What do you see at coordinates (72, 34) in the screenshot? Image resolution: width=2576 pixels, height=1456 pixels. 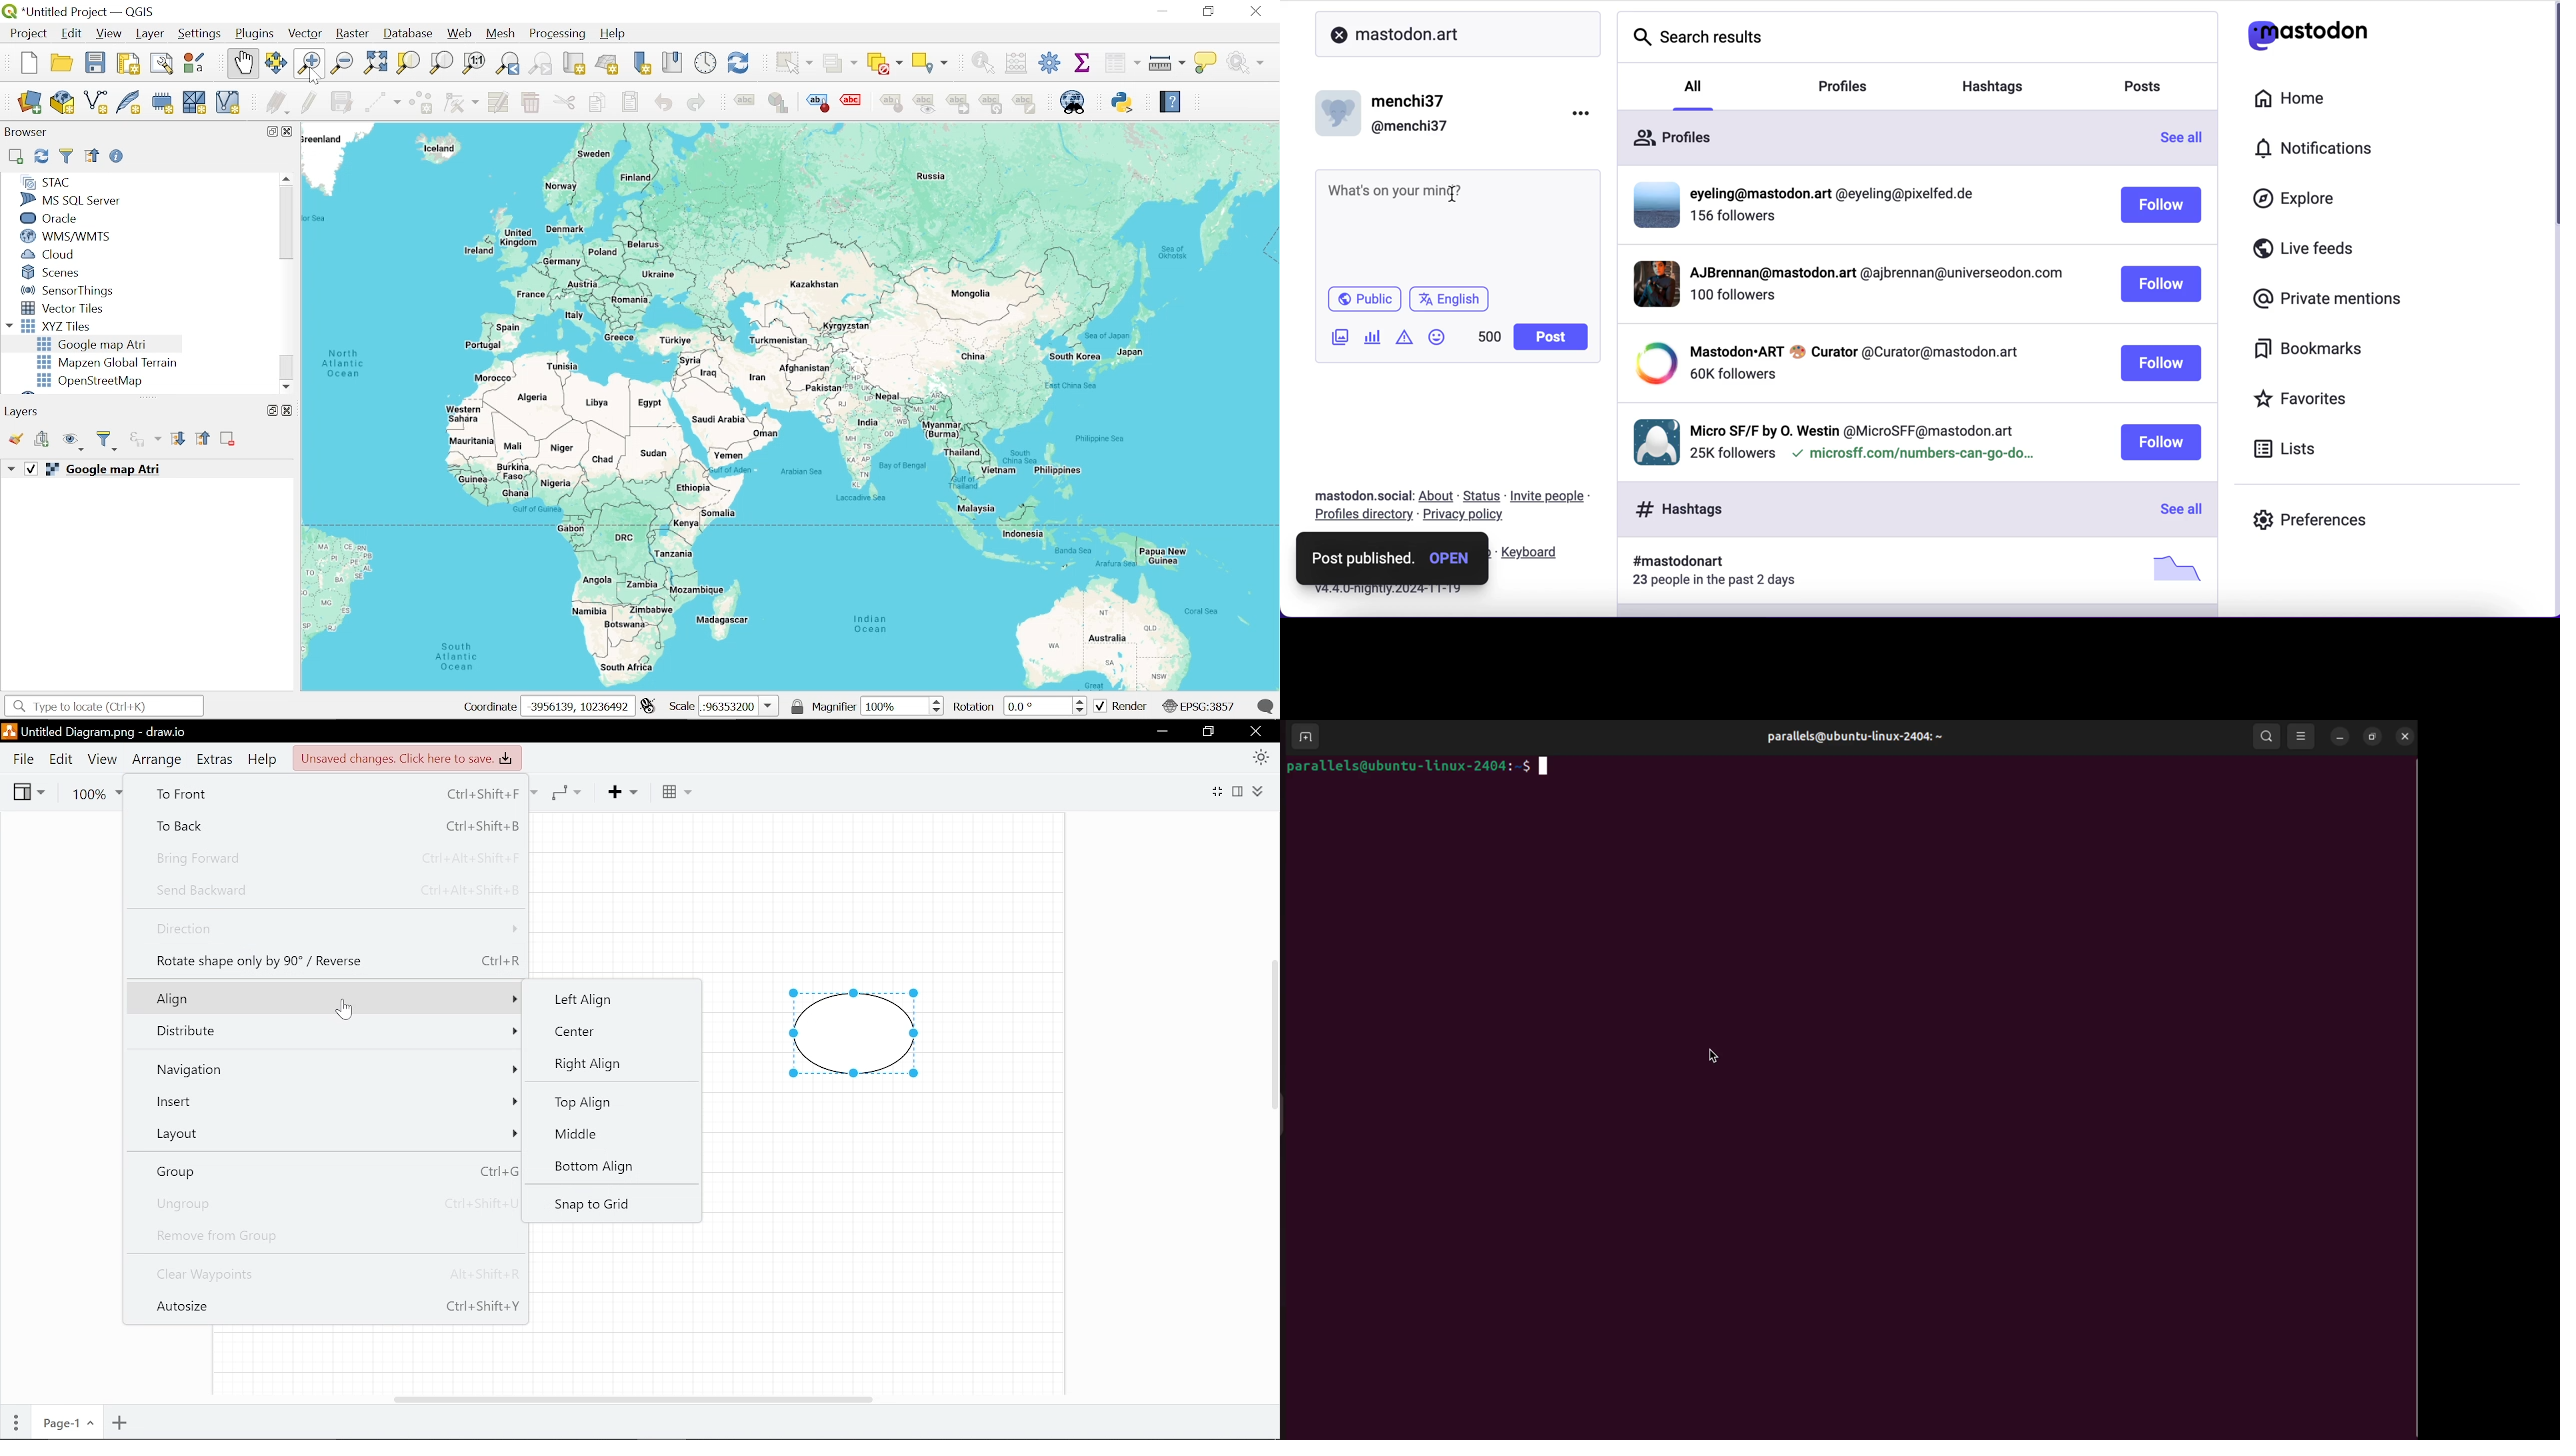 I see `Edit` at bounding box center [72, 34].